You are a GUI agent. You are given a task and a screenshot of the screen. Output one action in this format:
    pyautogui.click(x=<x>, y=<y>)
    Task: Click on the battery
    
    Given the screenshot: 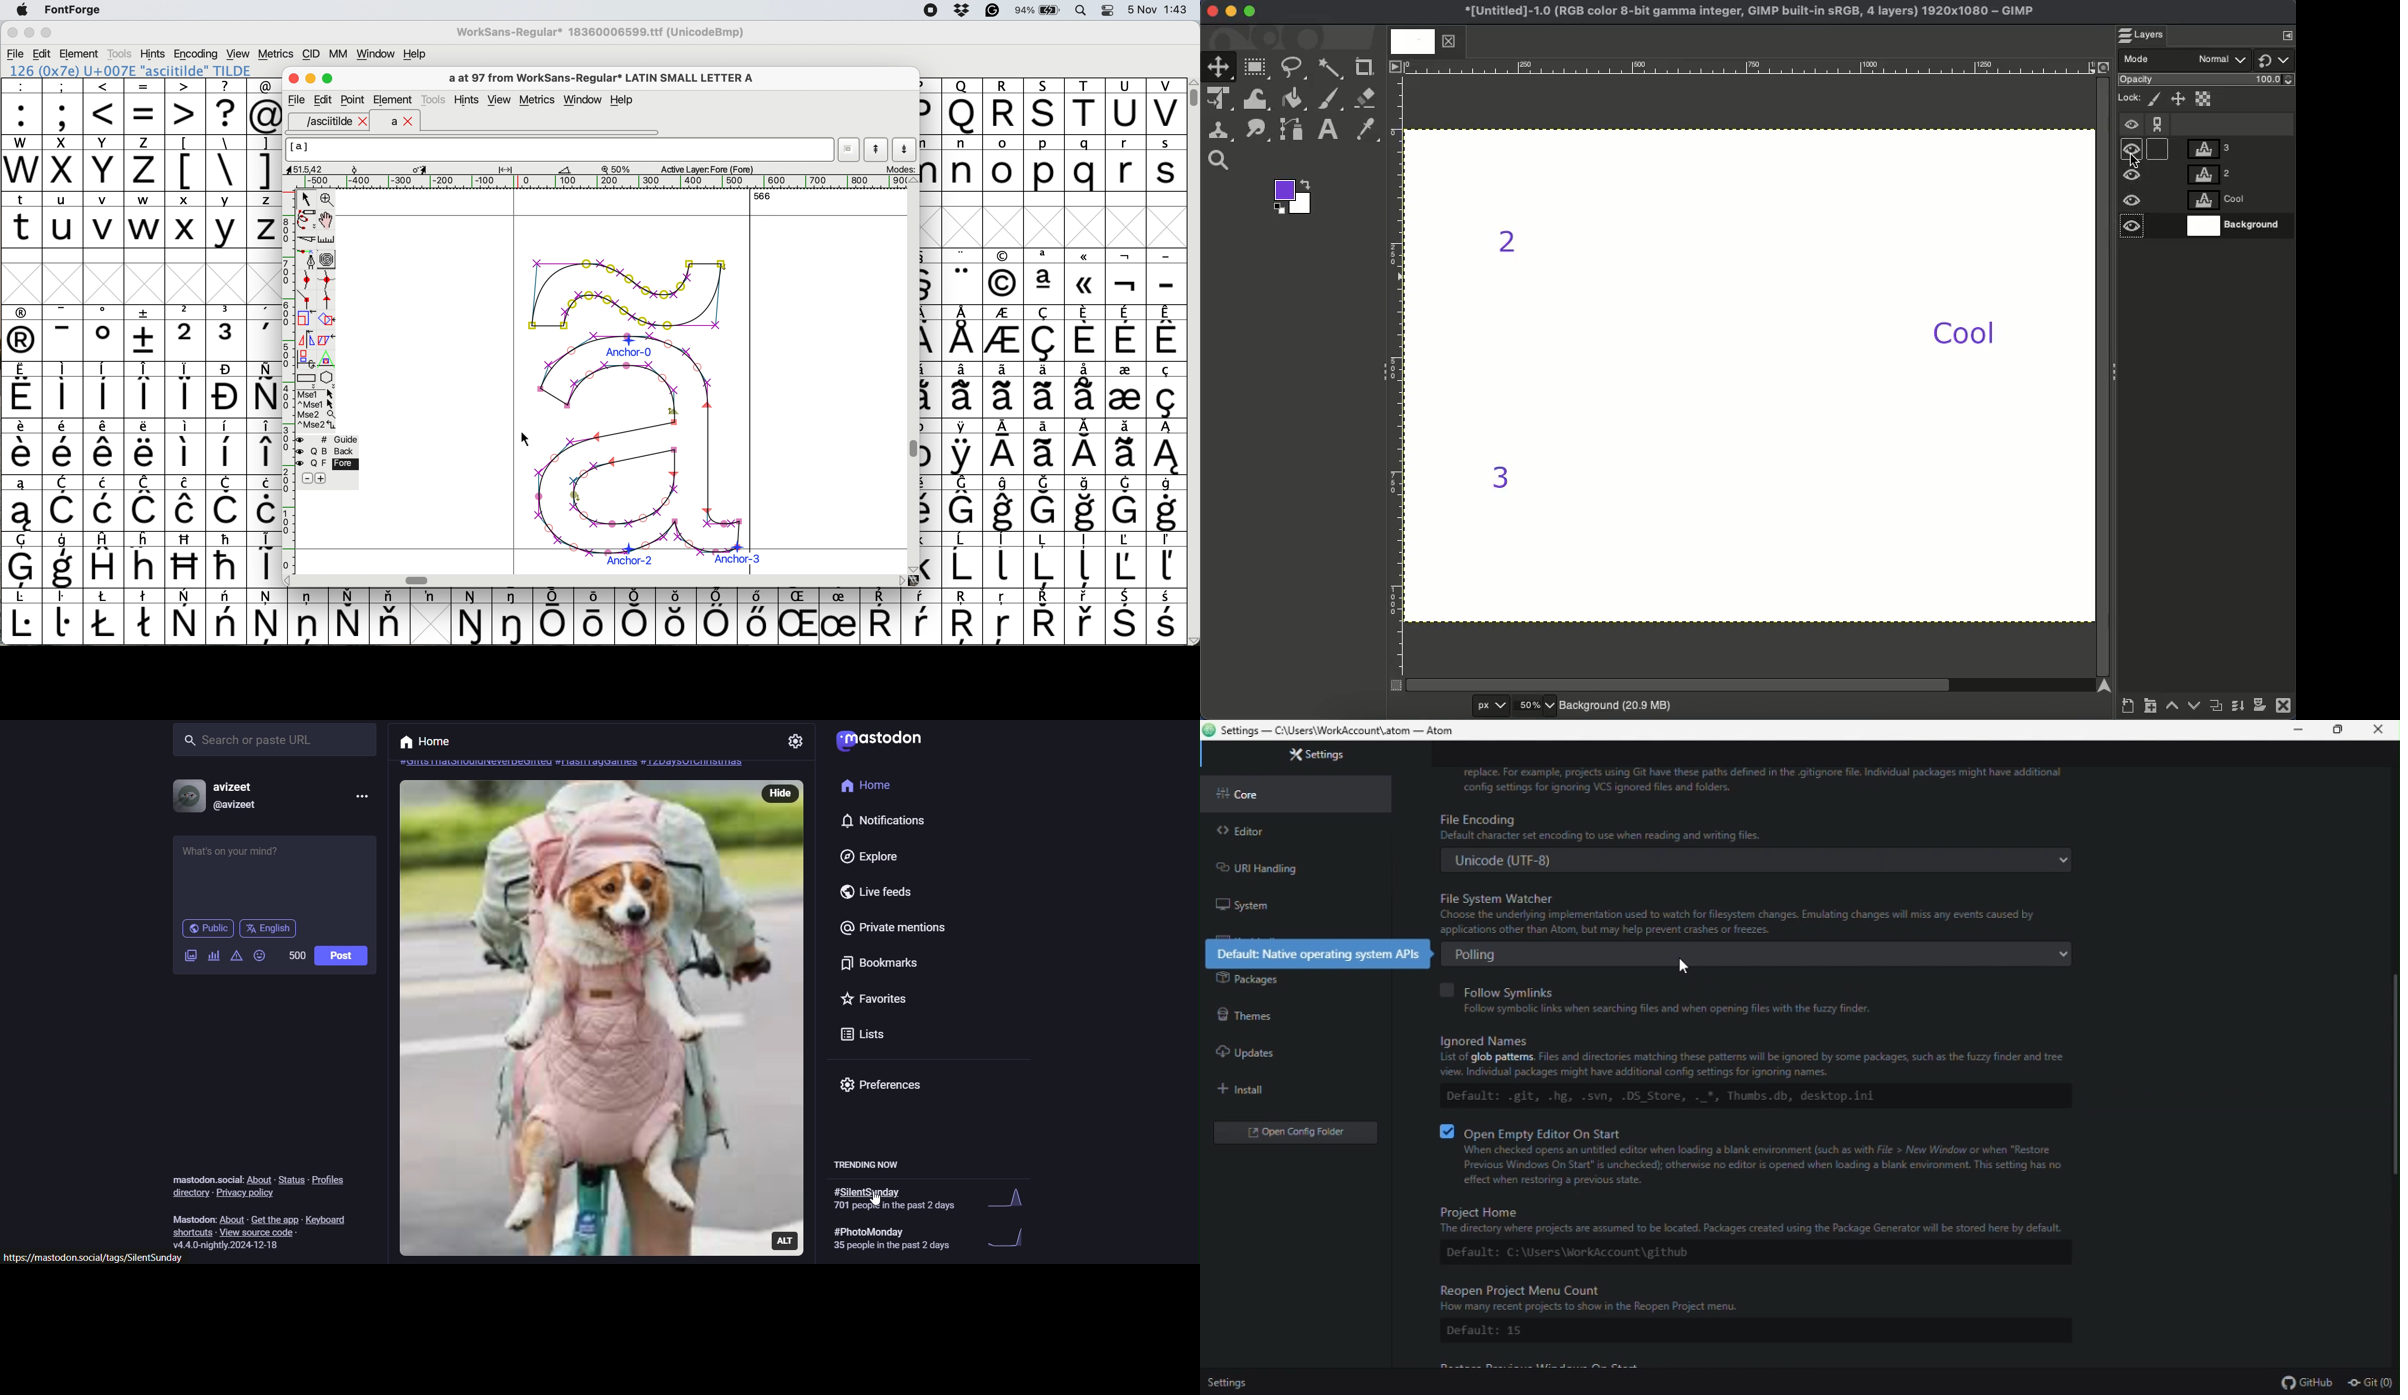 What is the action you would take?
    pyautogui.click(x=1041, y=10)
    